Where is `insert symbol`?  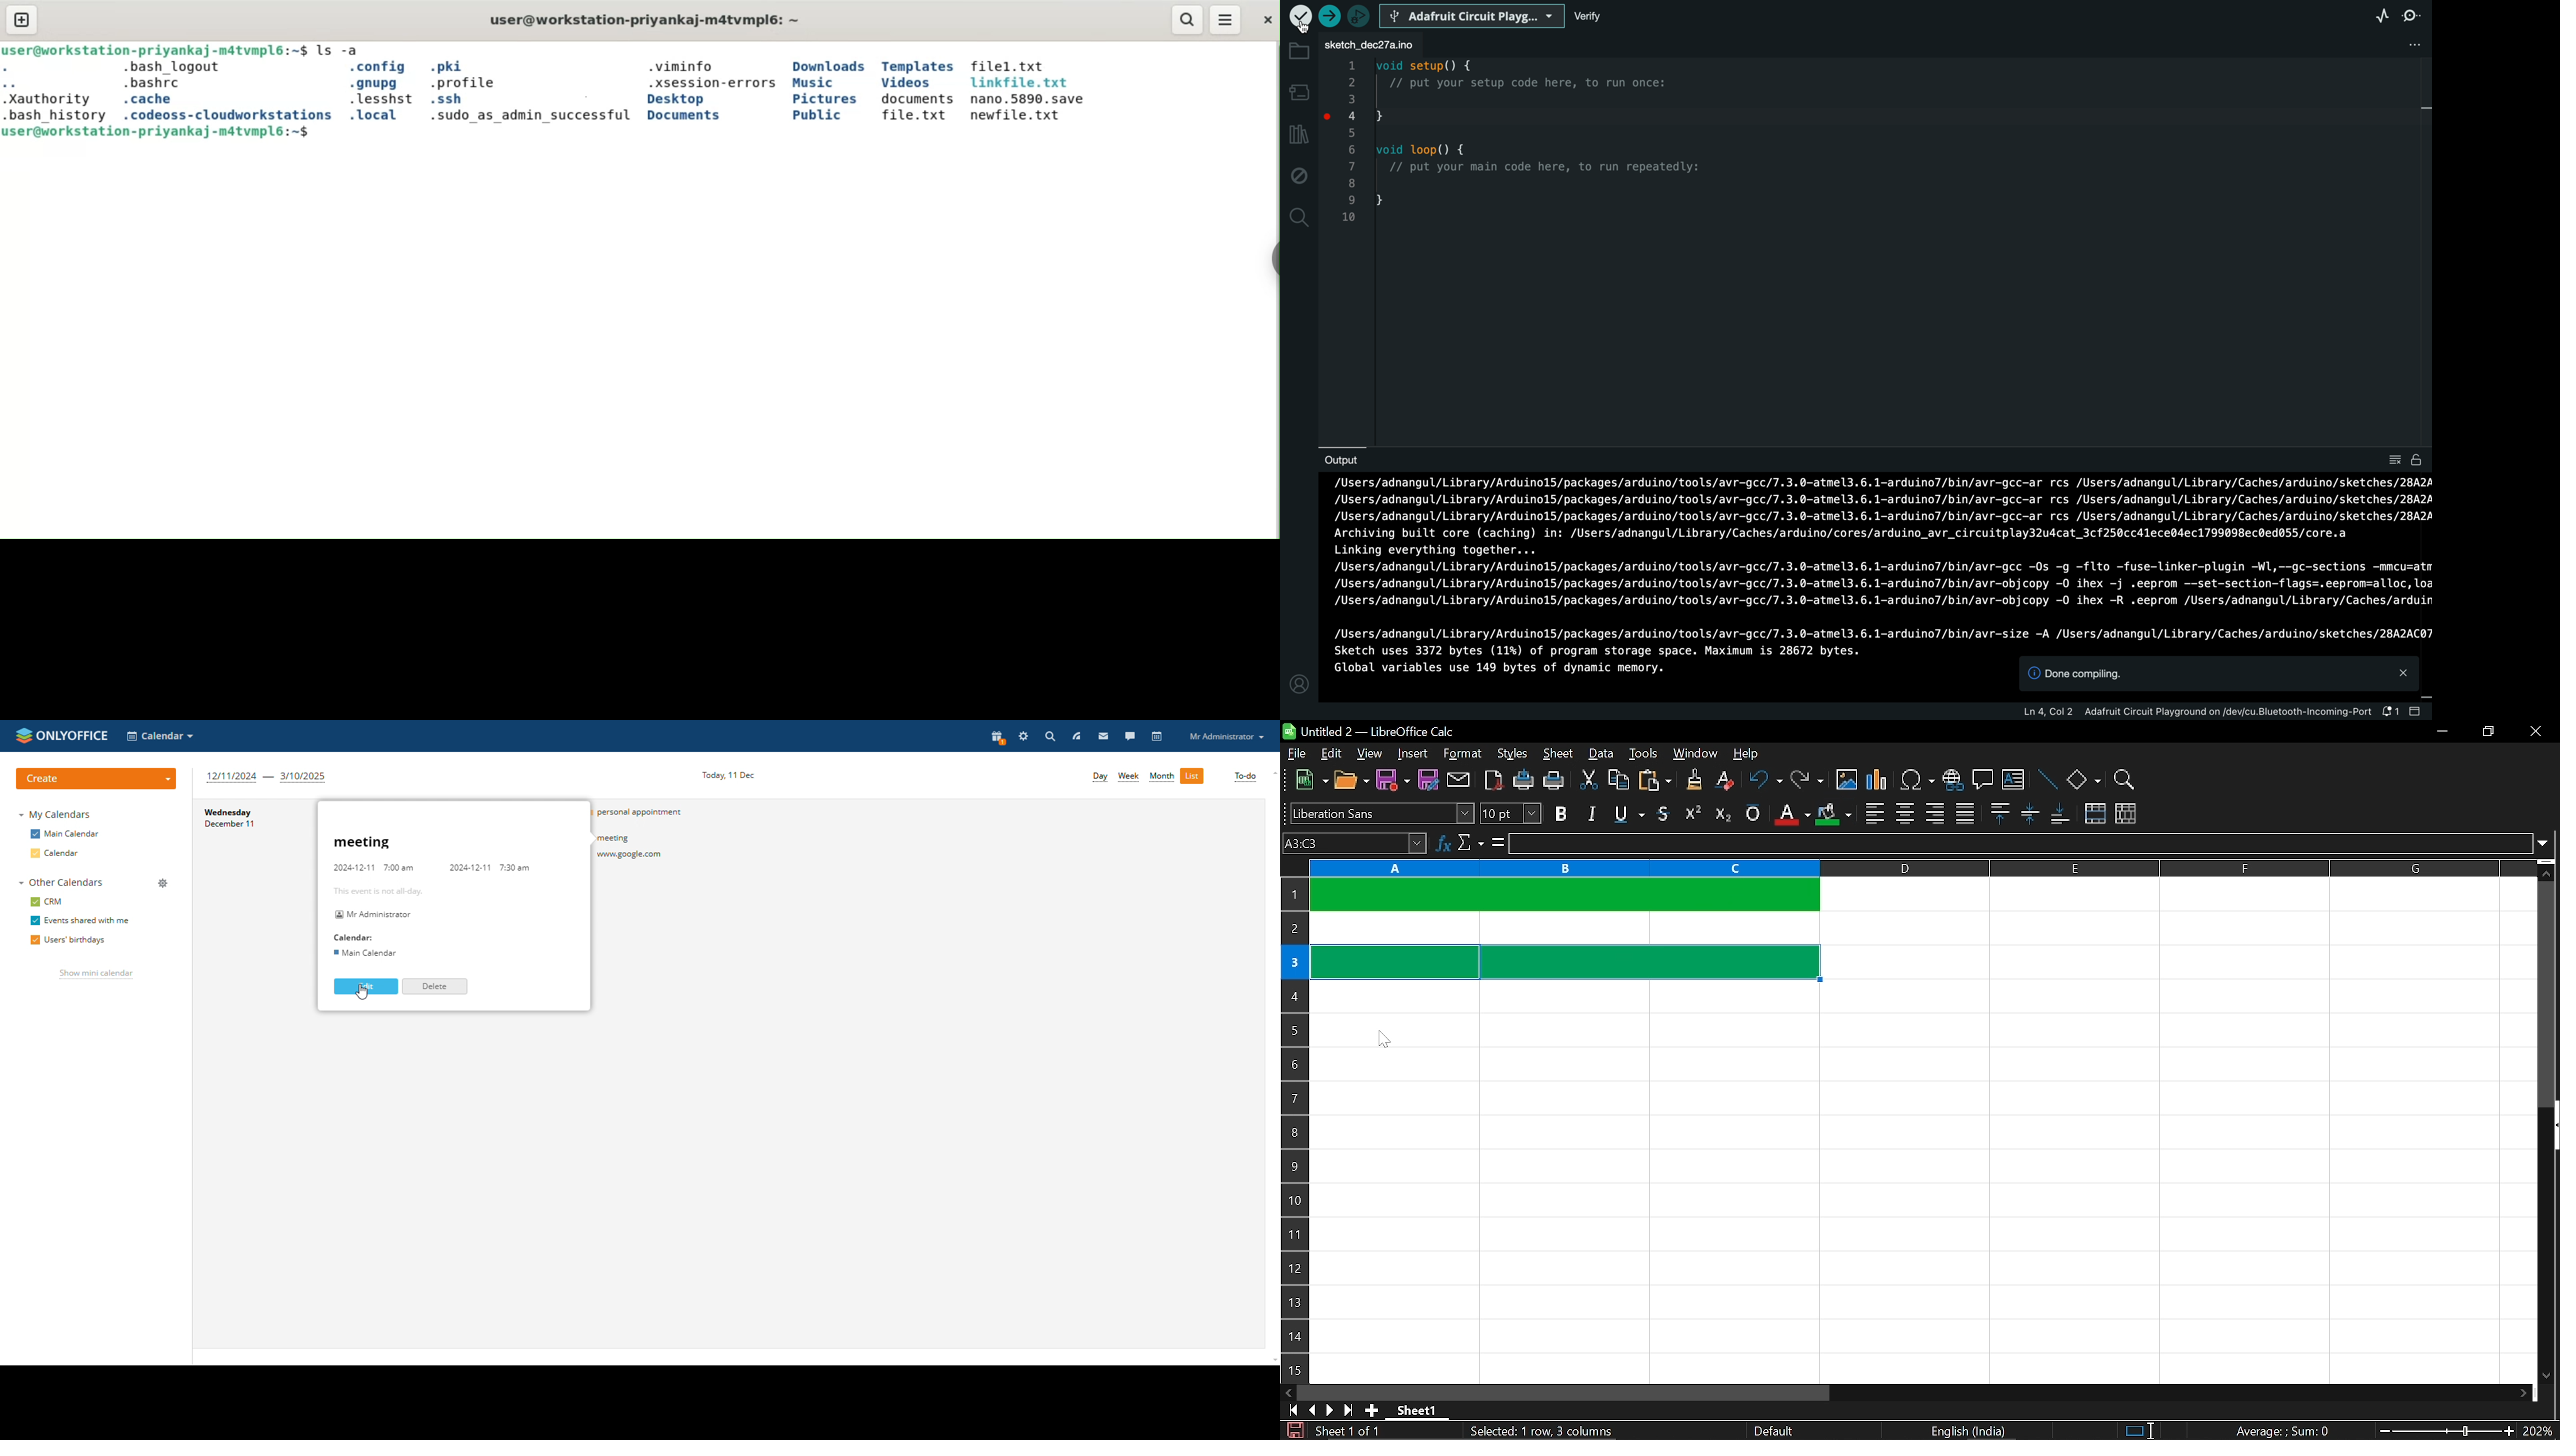 insert symbol is located at coordinates (1918, 779).